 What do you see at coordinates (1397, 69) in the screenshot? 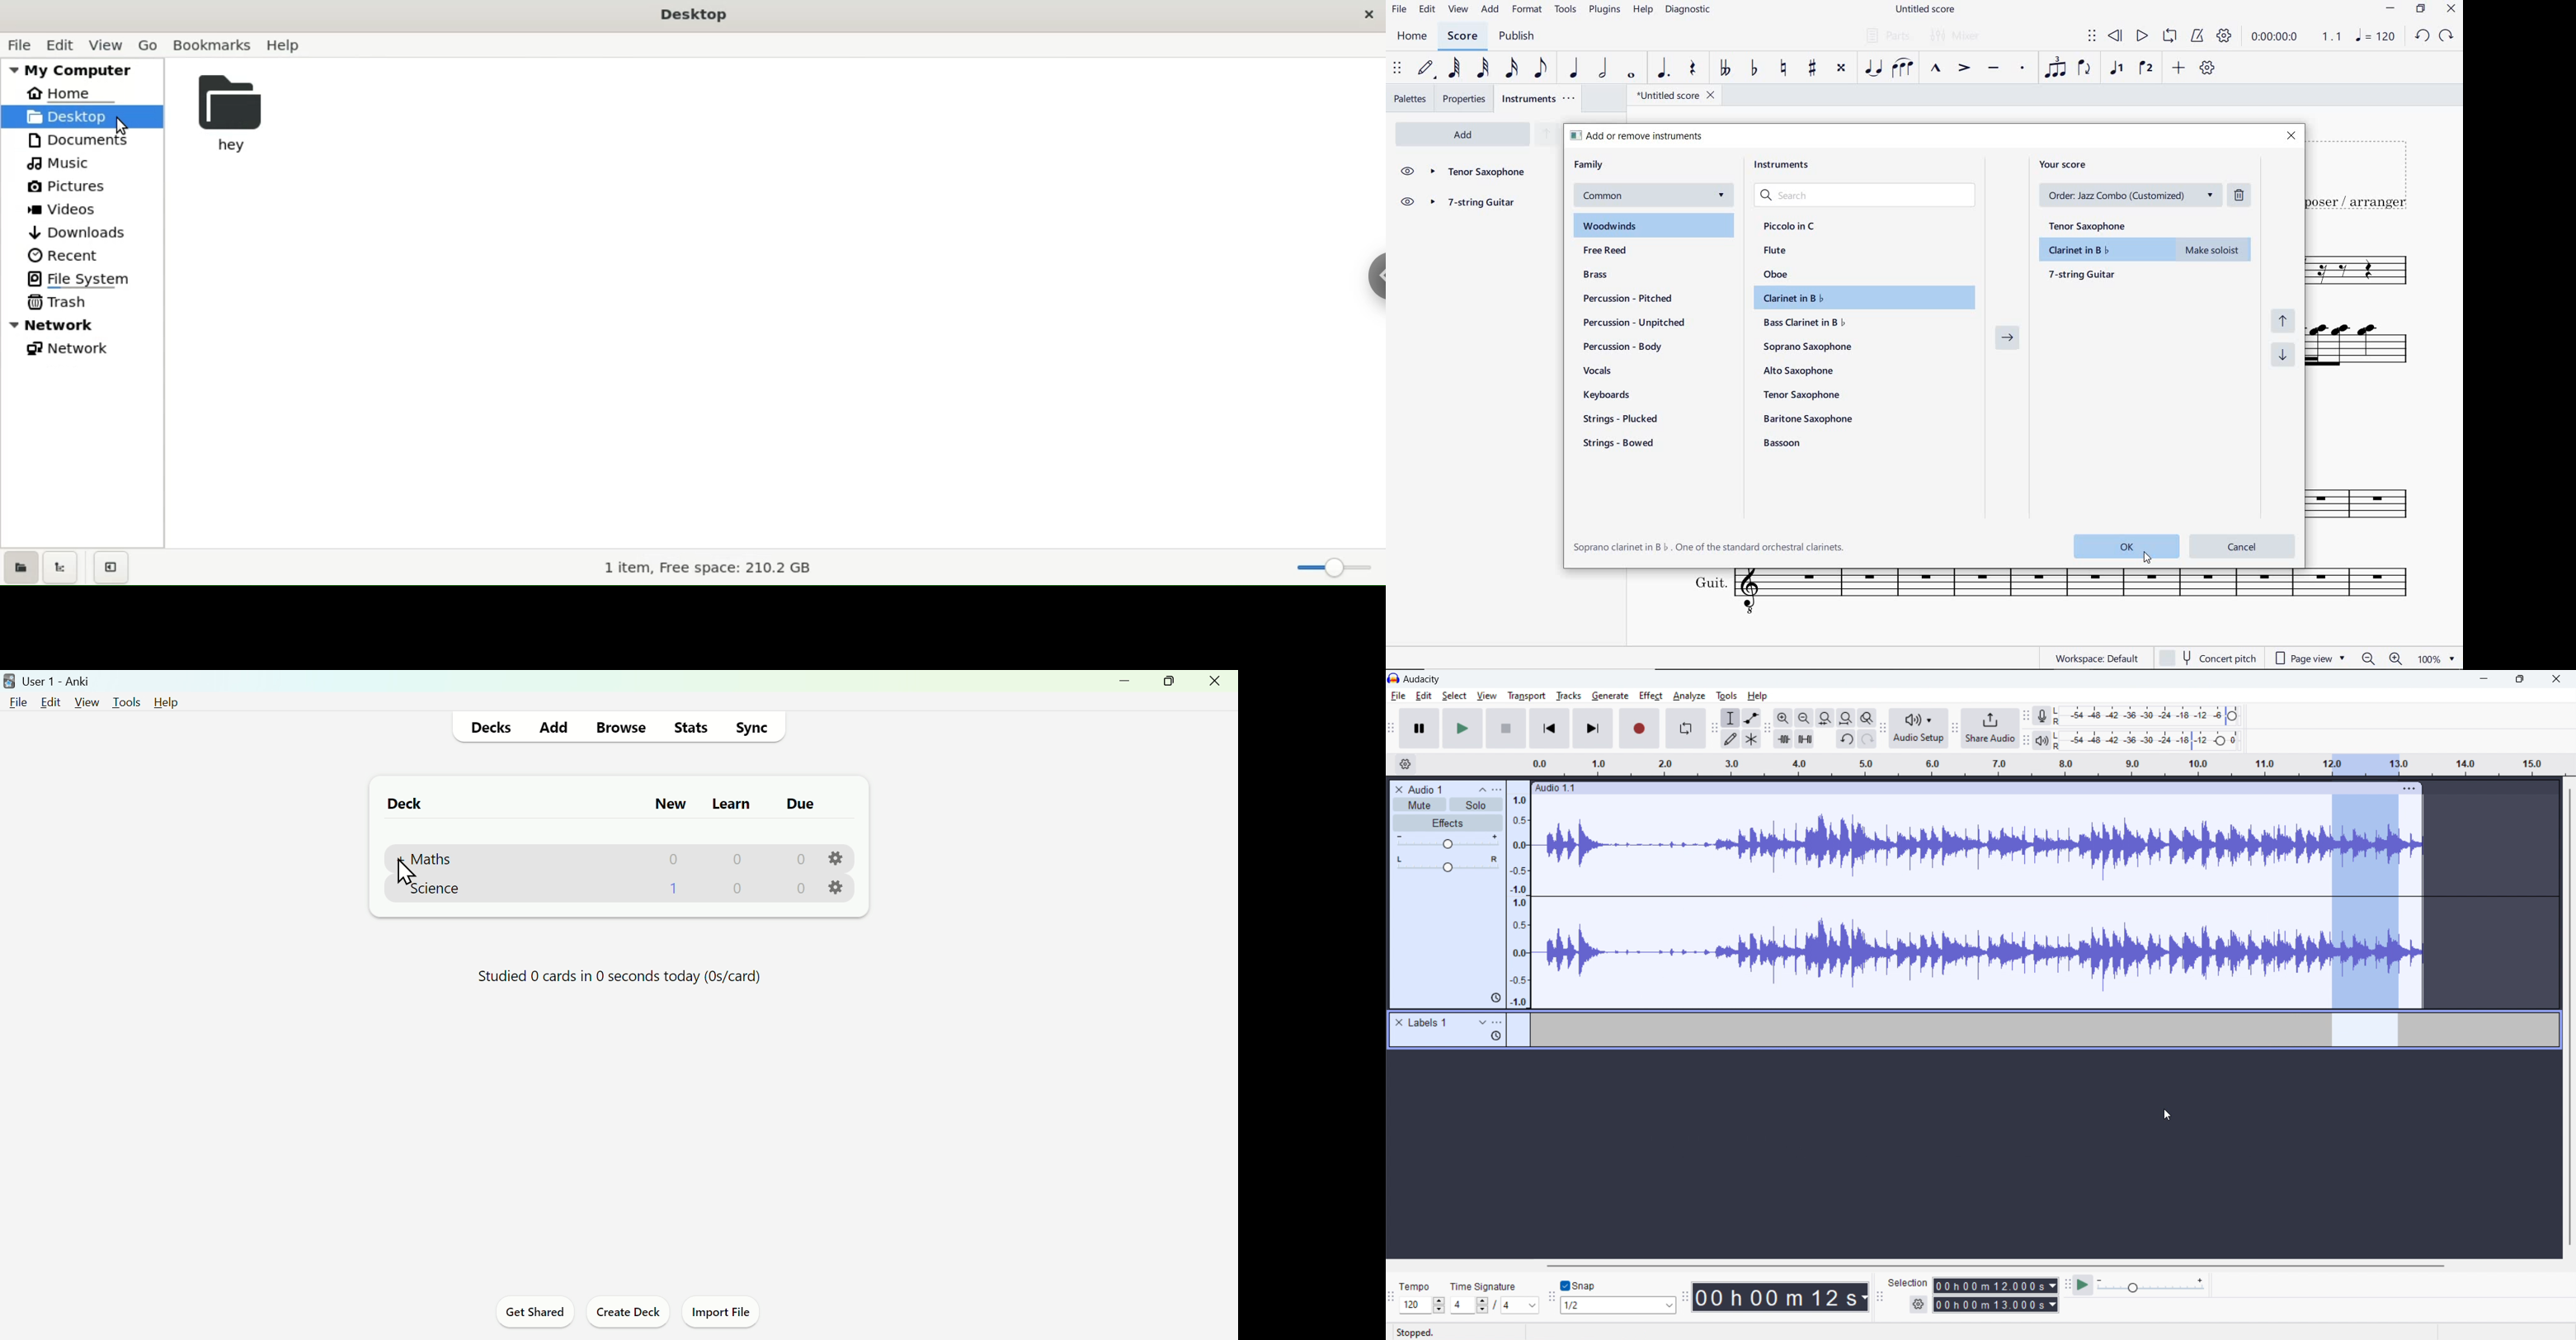
I see `SELECET TO MOVE` at bounding box center [1397, 69].